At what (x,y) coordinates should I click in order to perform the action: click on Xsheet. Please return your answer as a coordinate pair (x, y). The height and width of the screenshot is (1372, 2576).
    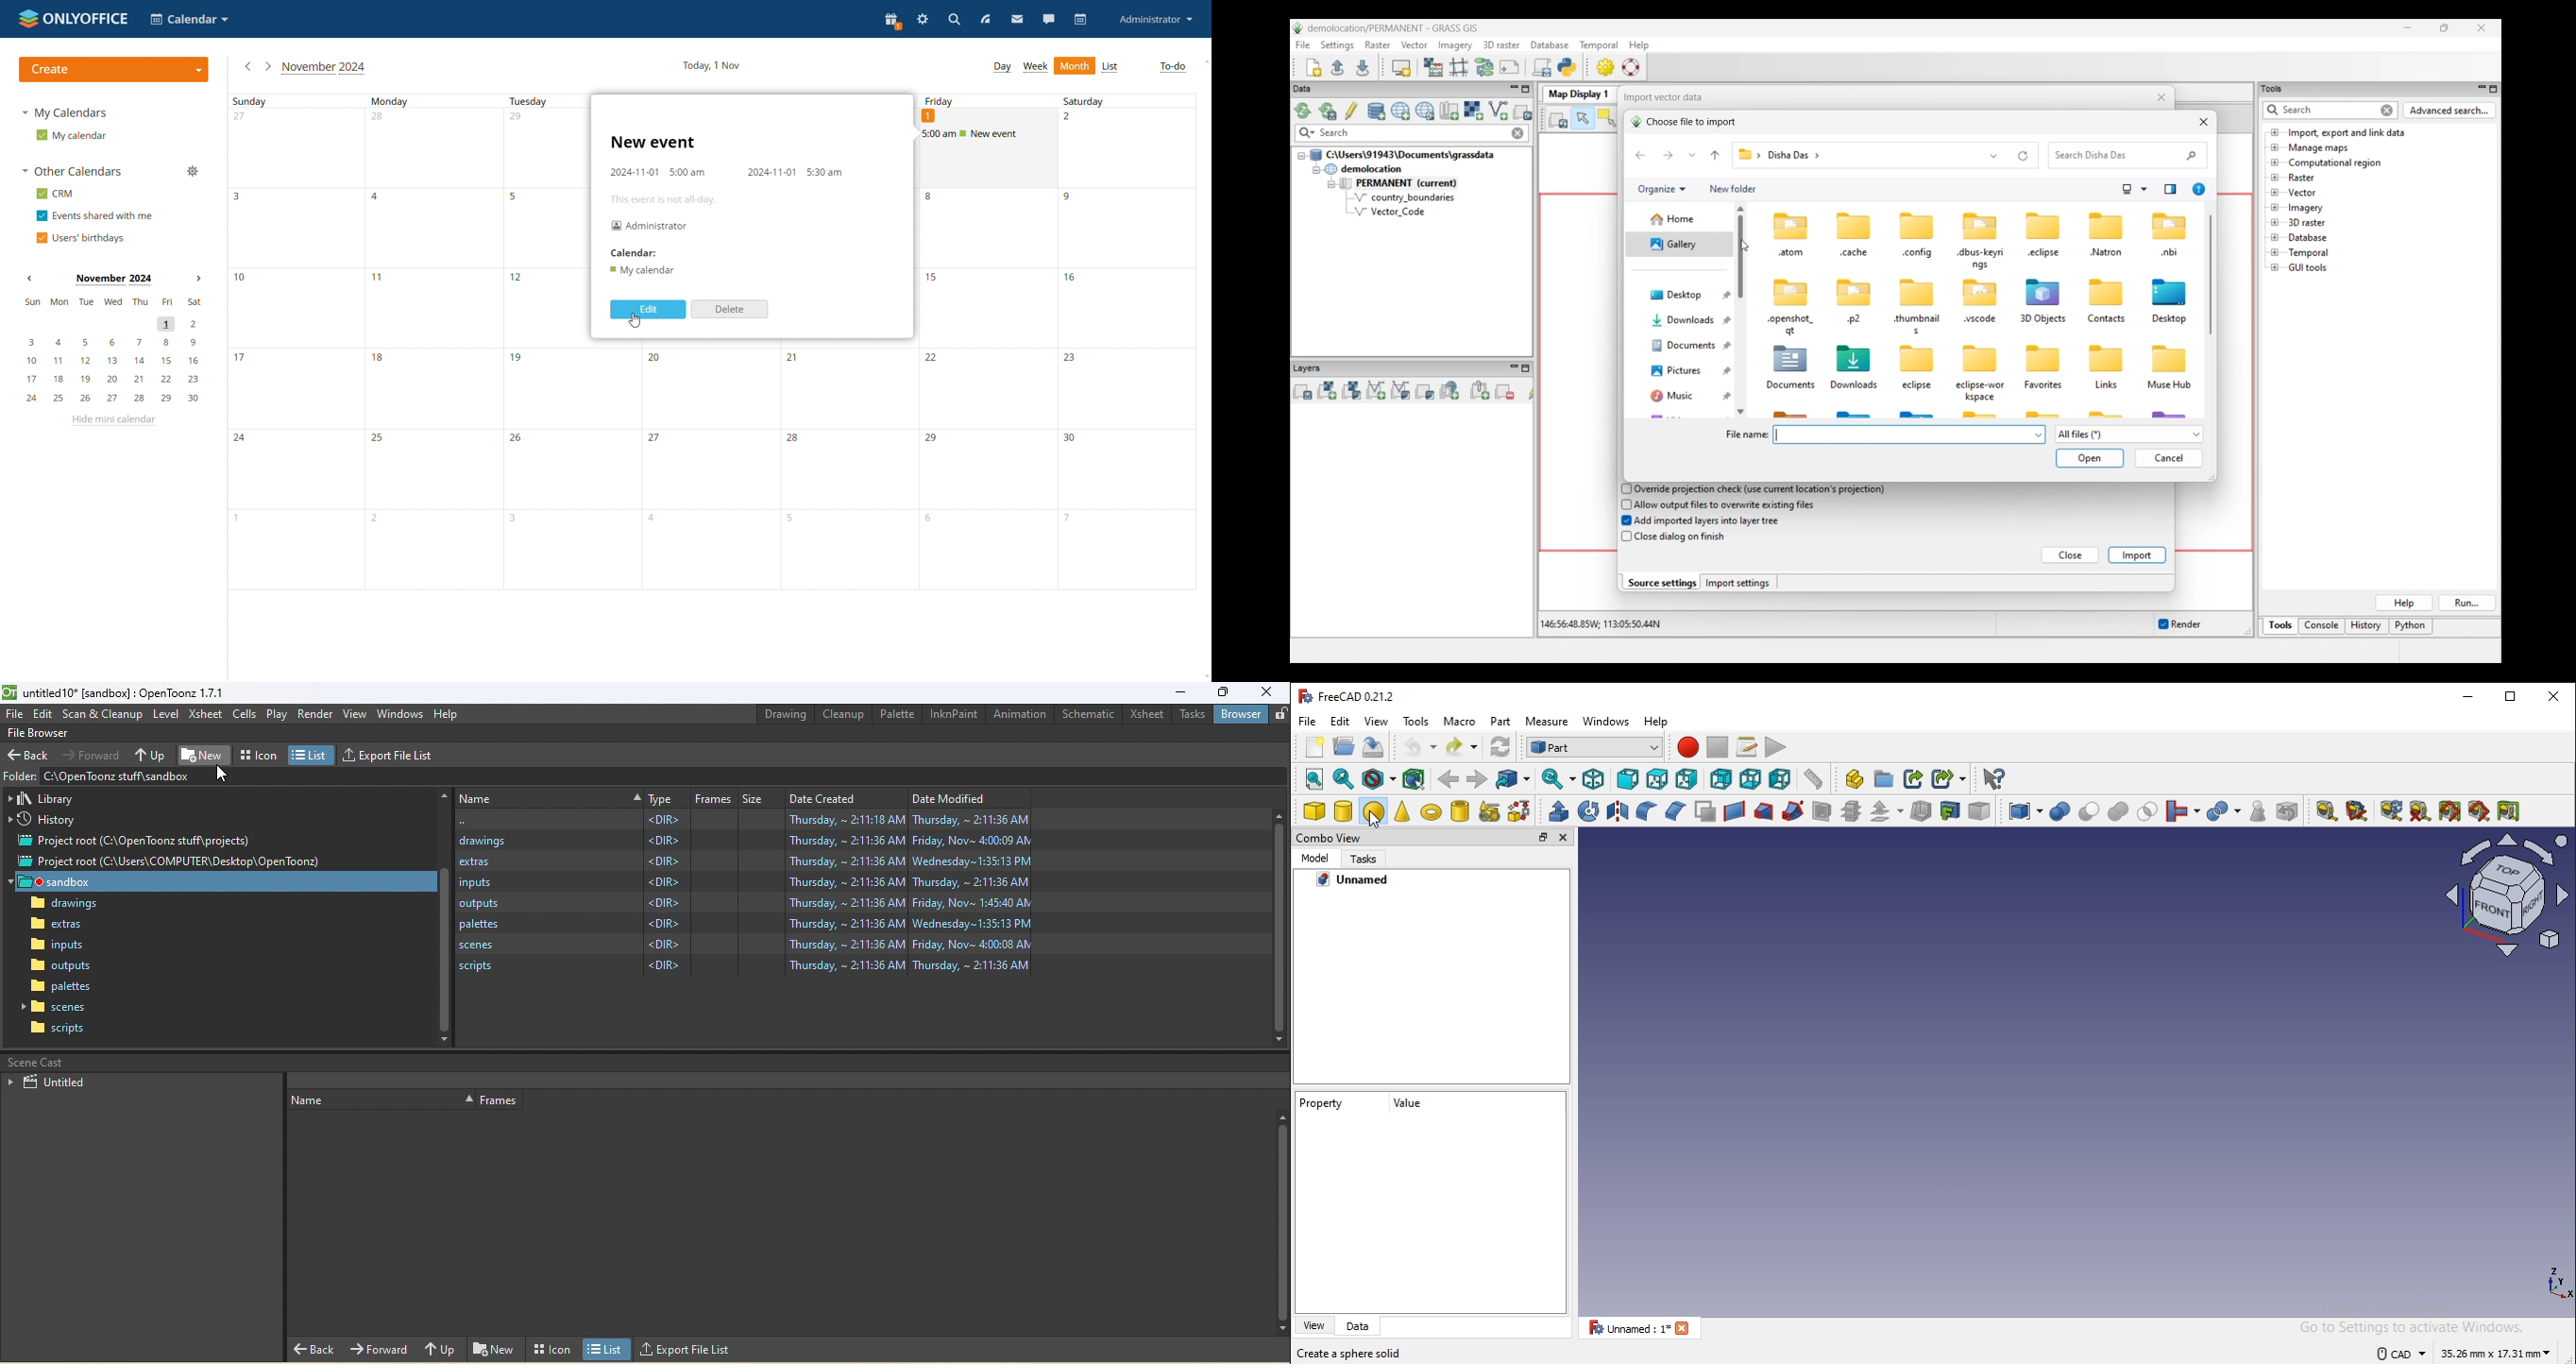
    Looking at the image, I should click on (207, 716).